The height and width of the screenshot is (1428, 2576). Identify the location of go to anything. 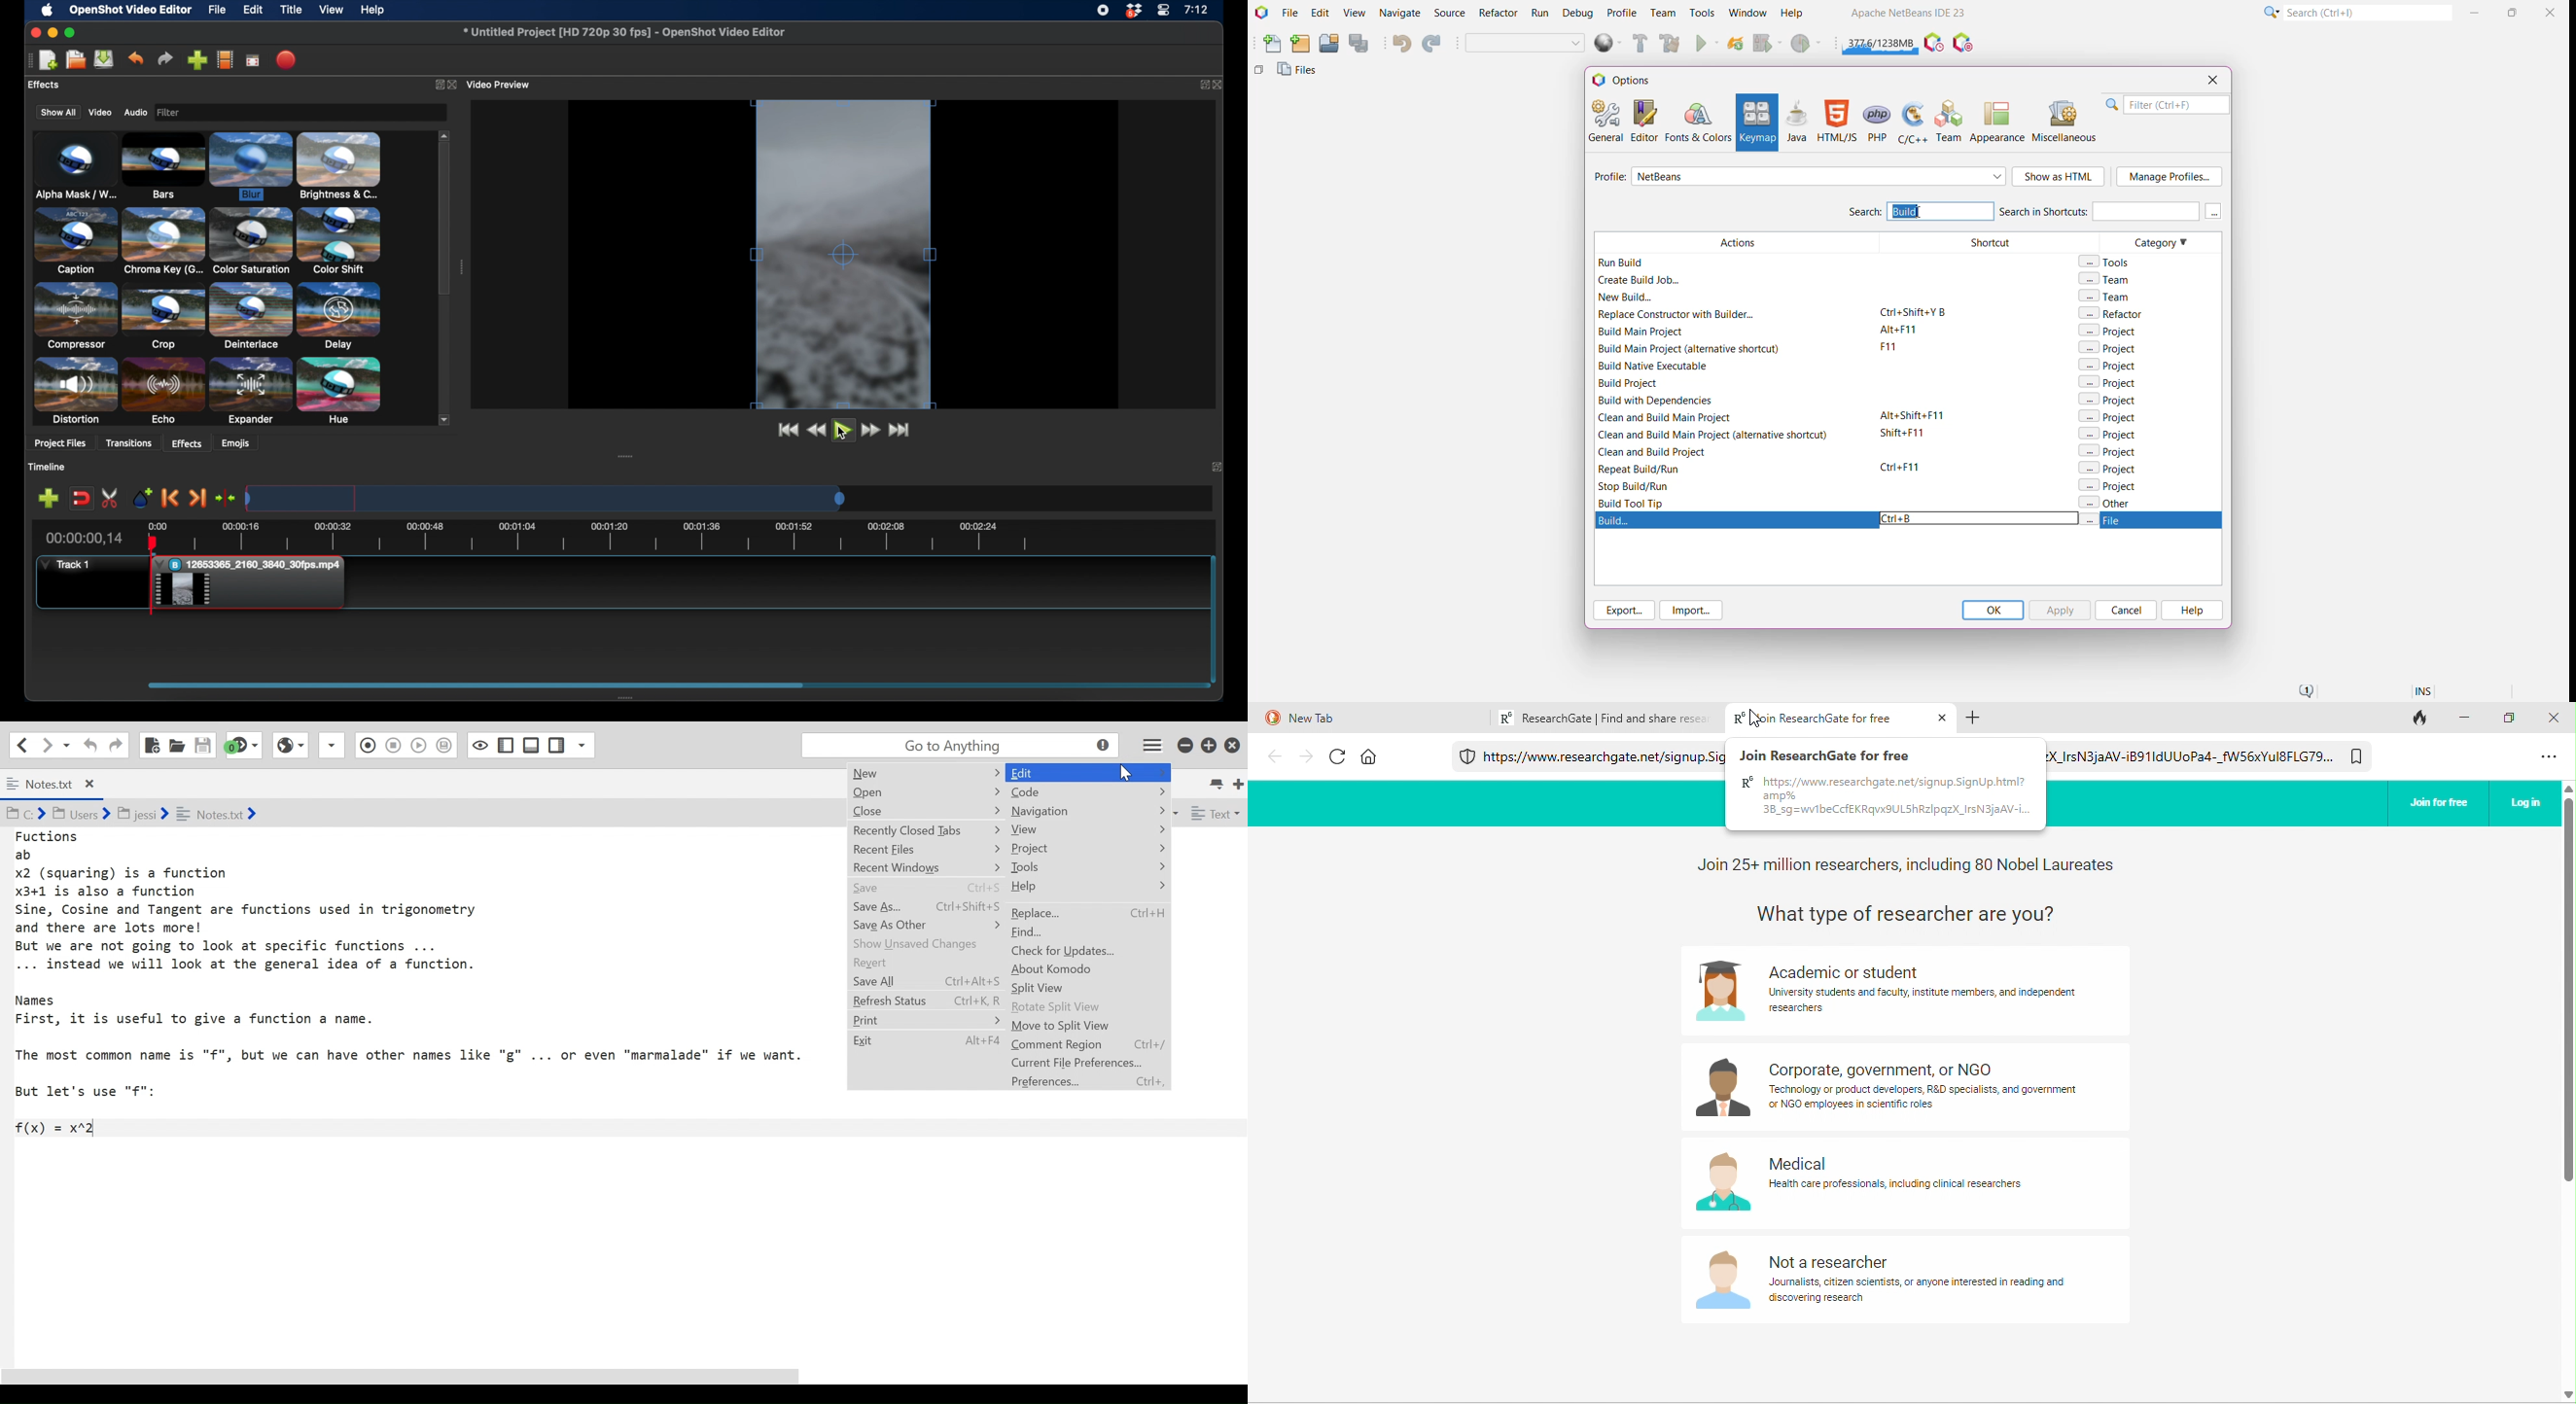
(963, 746).